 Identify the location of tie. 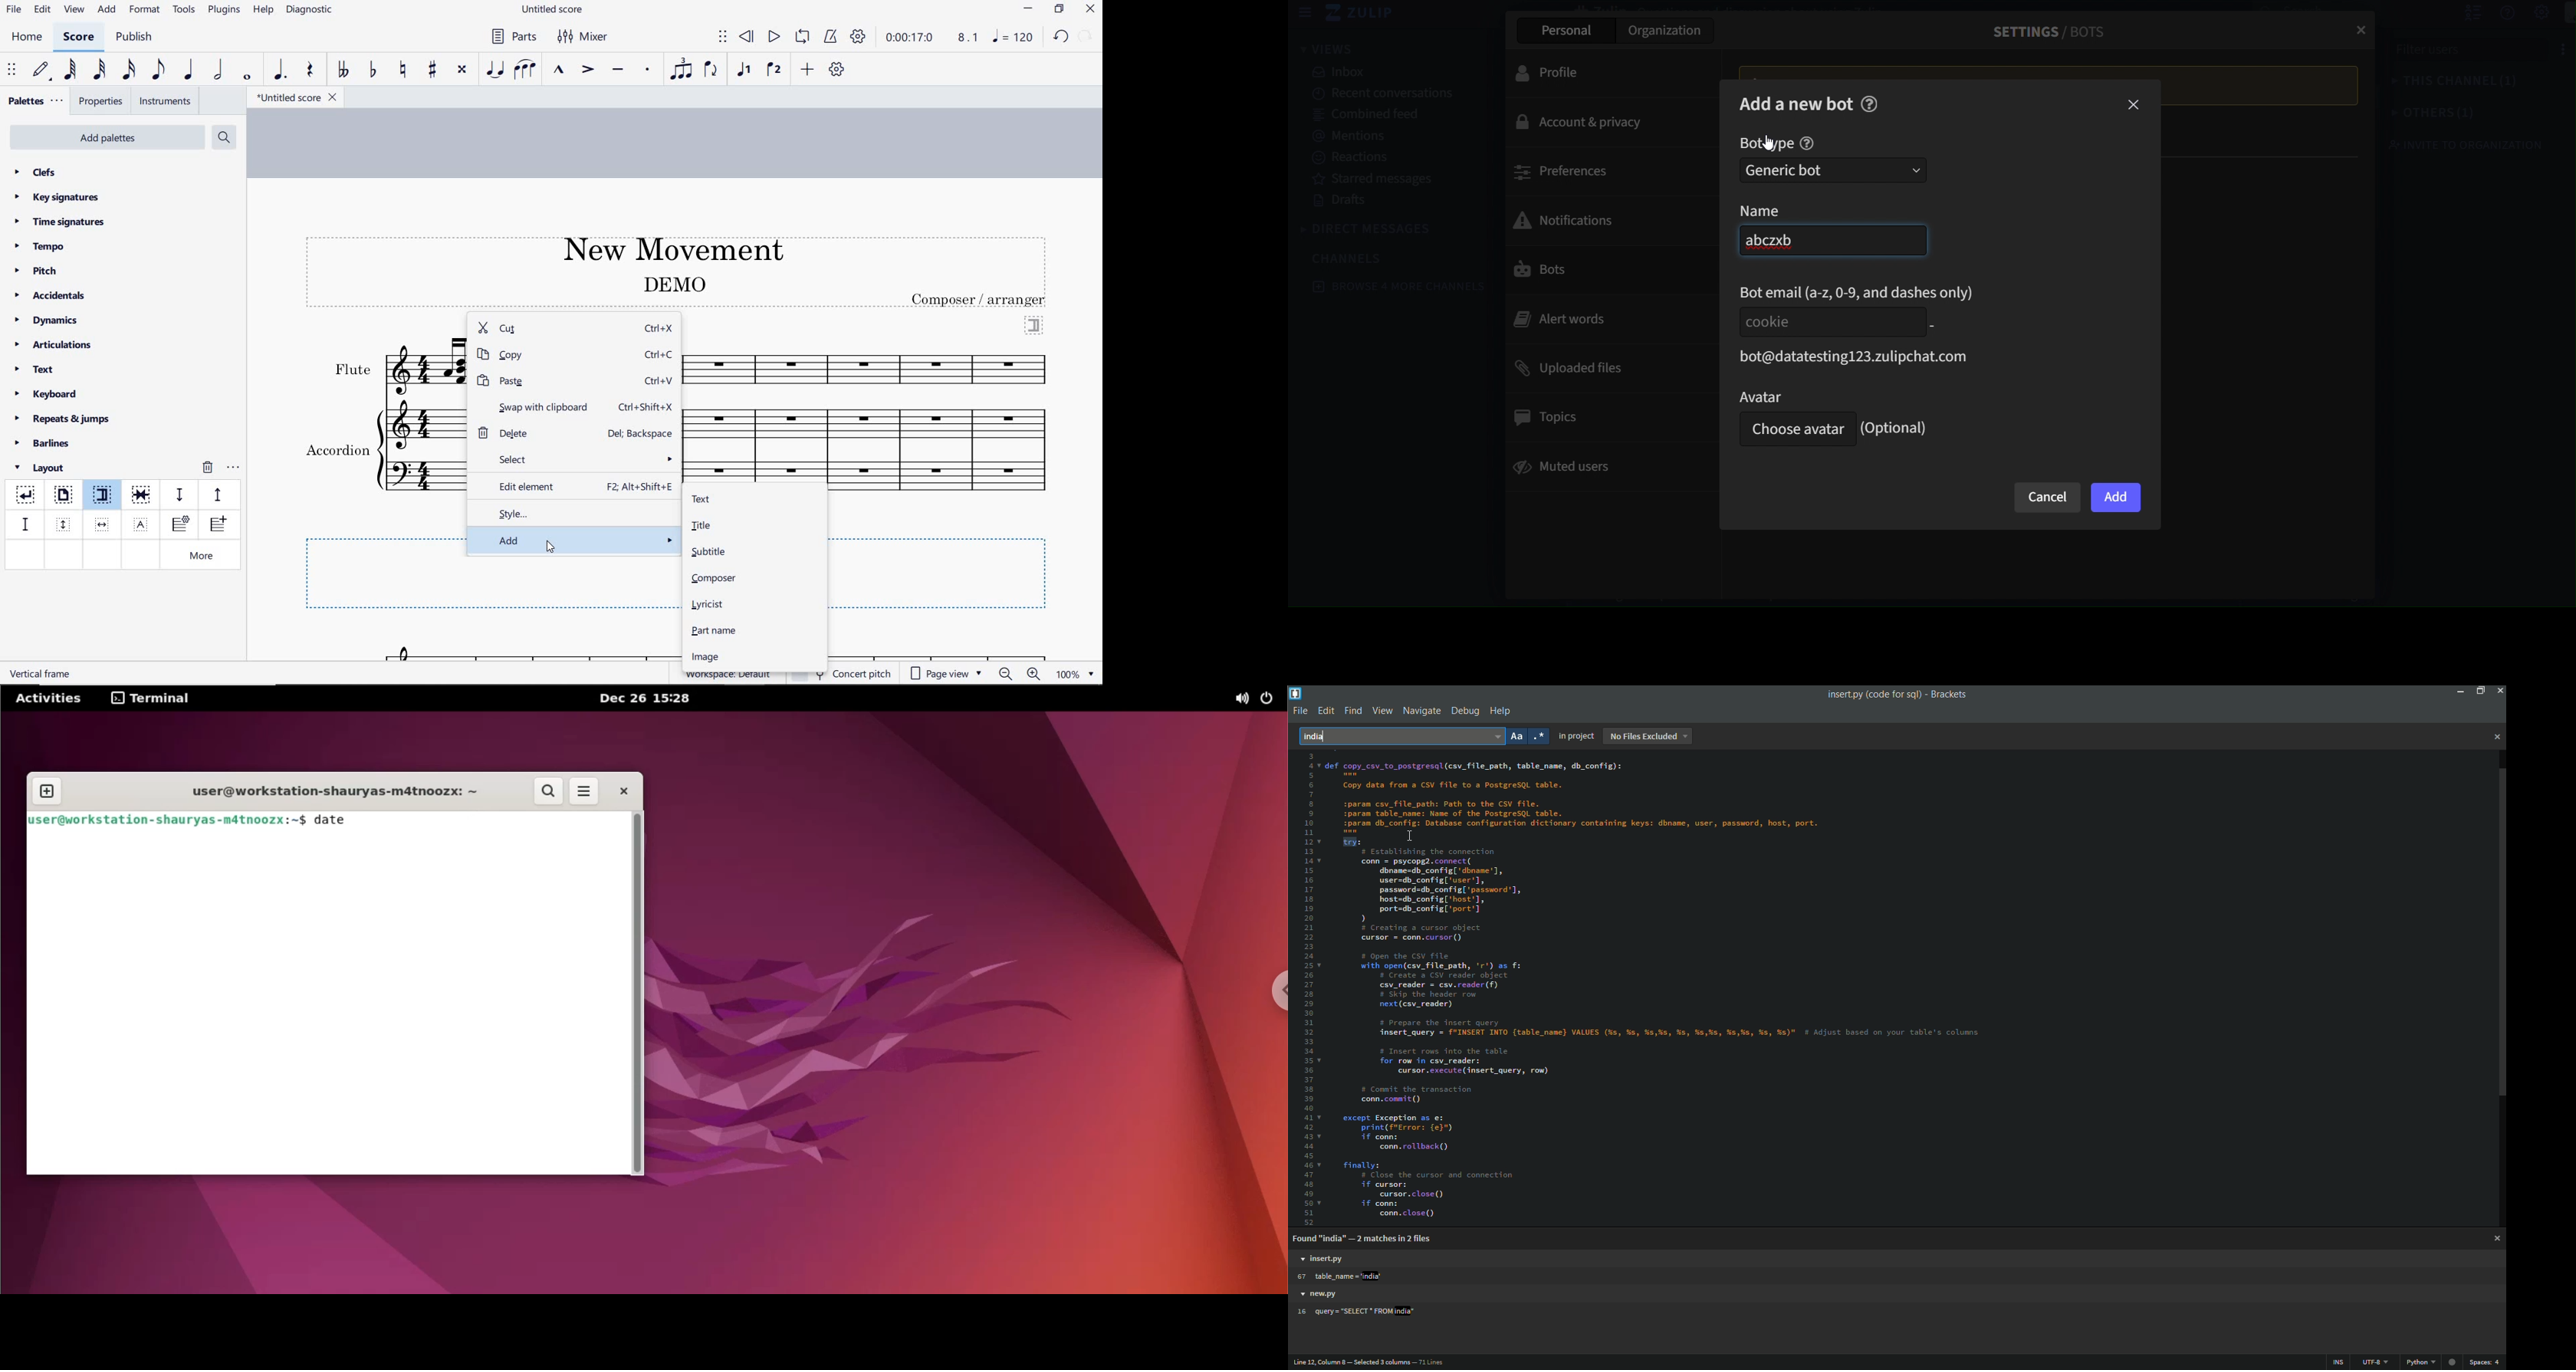
(496, 70).